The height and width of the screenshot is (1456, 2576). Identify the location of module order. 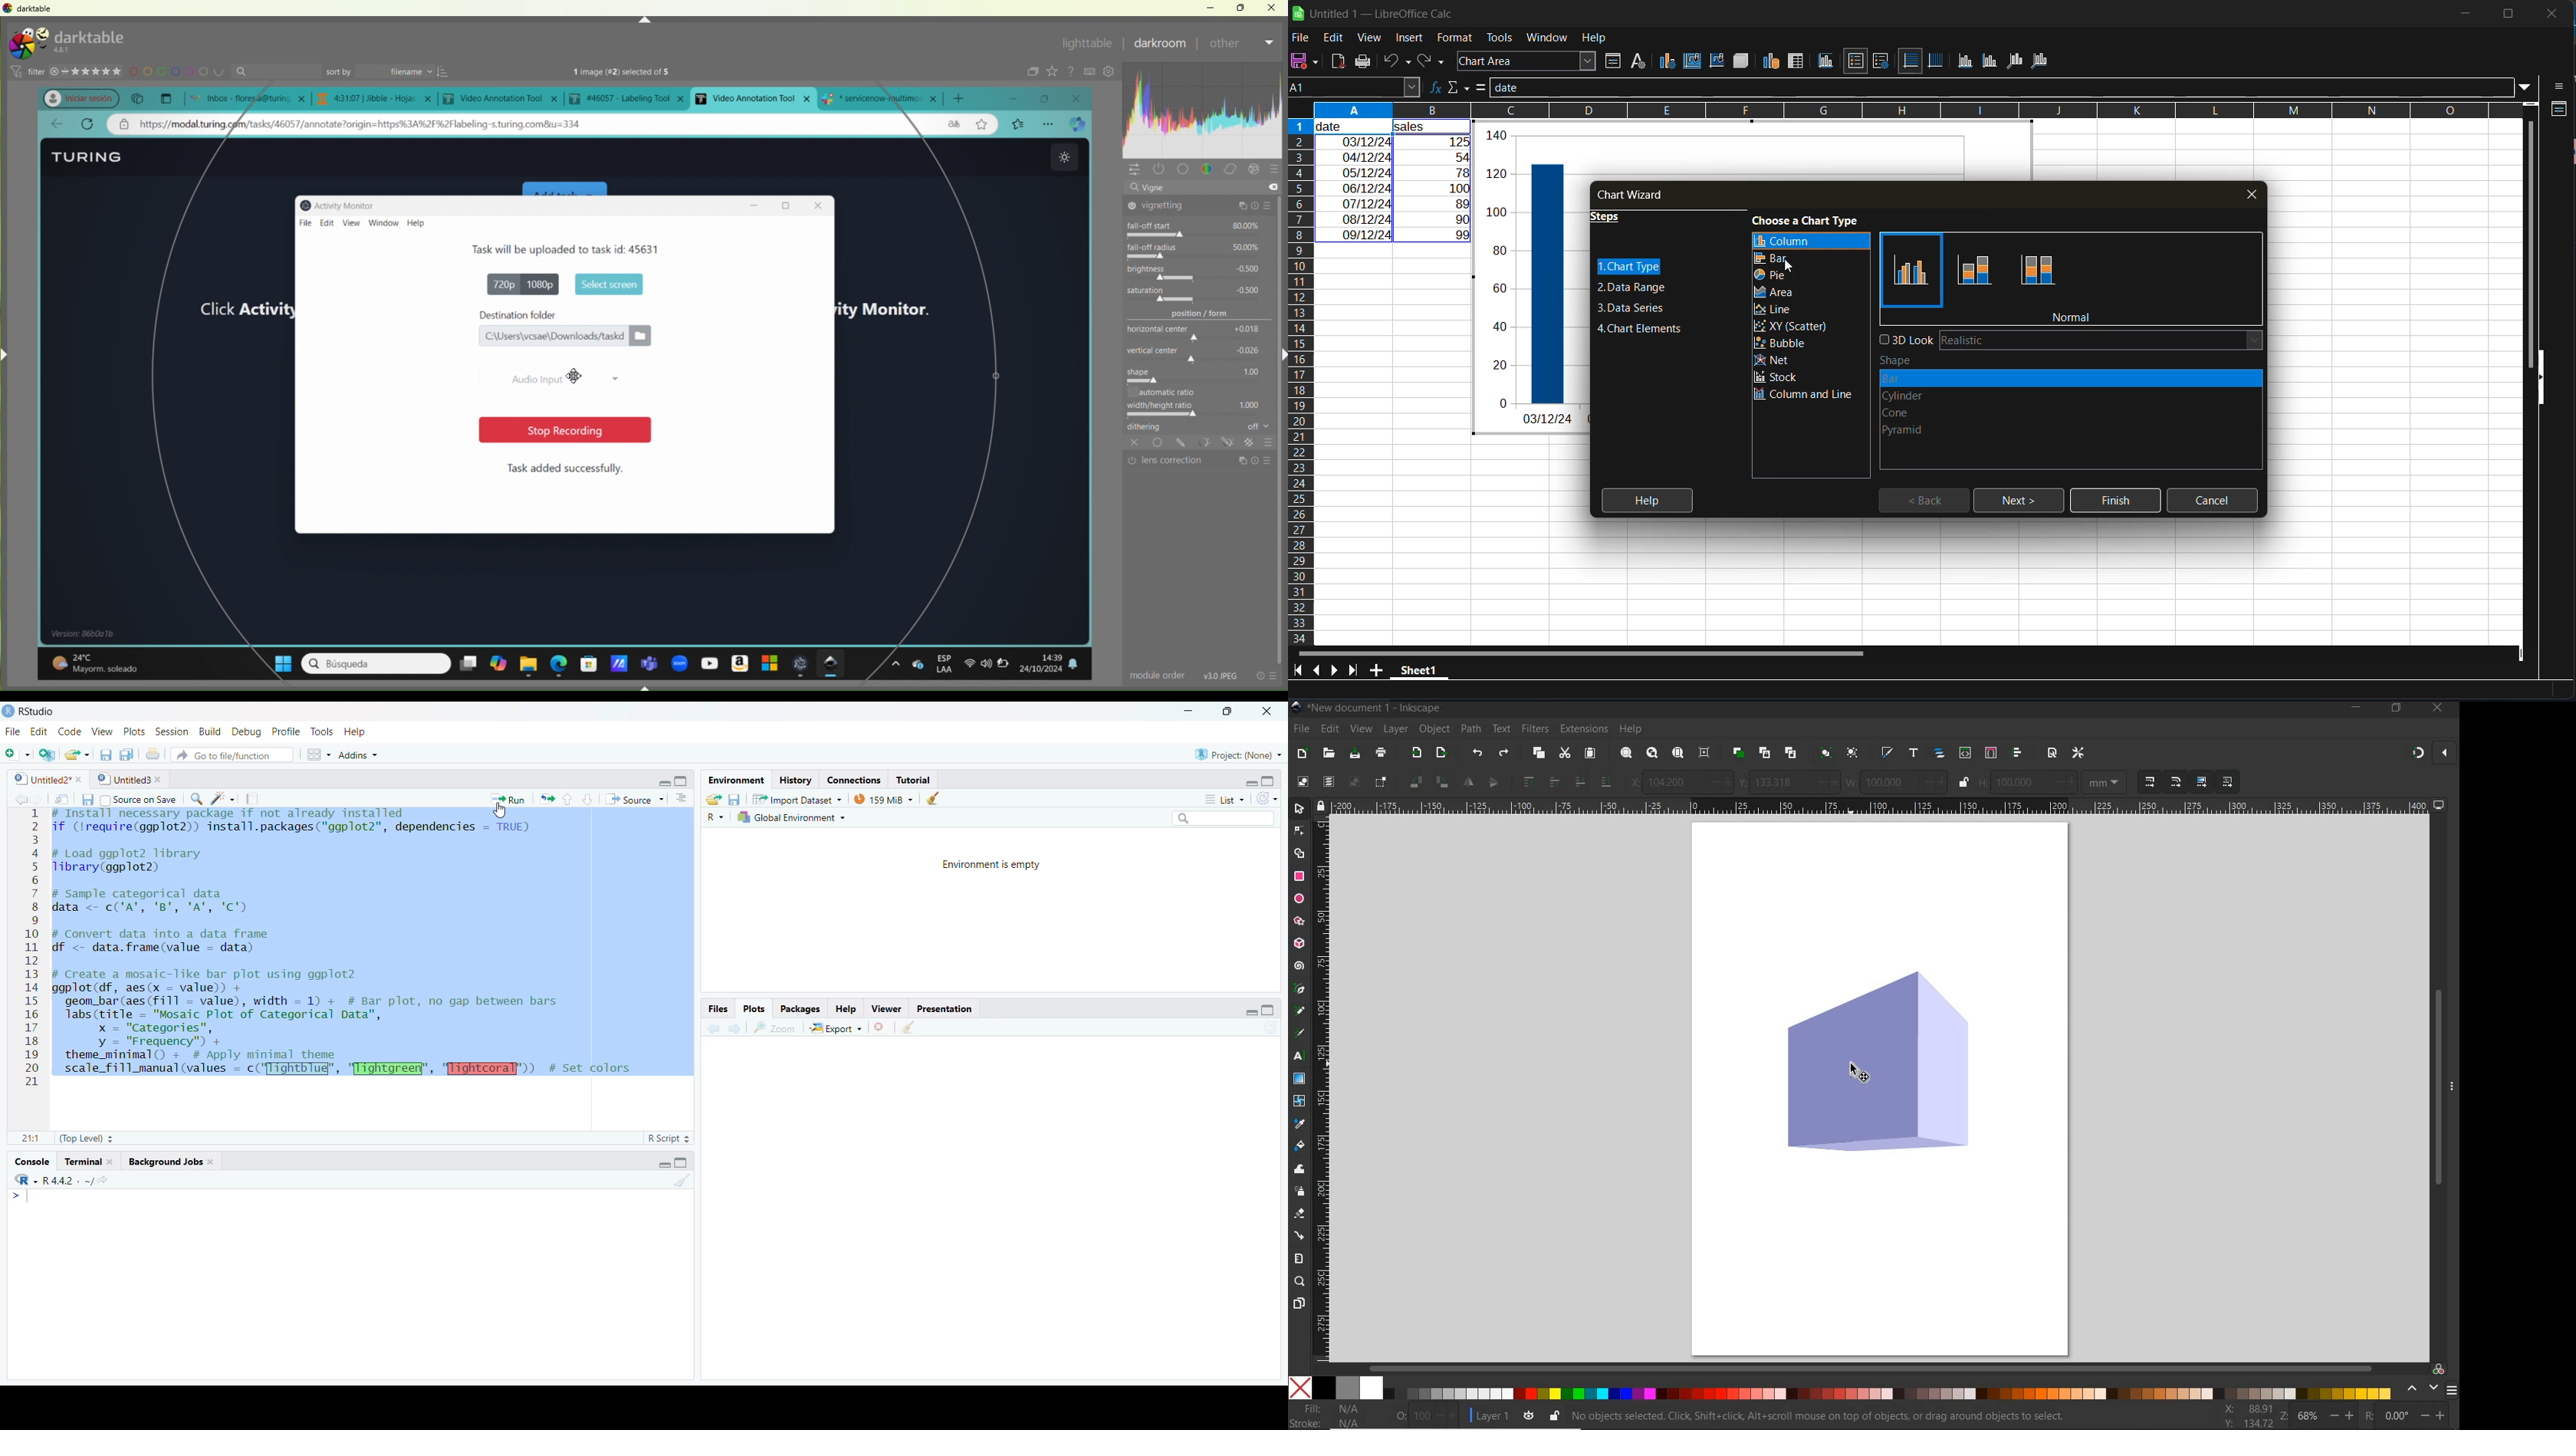
(1151, 675).